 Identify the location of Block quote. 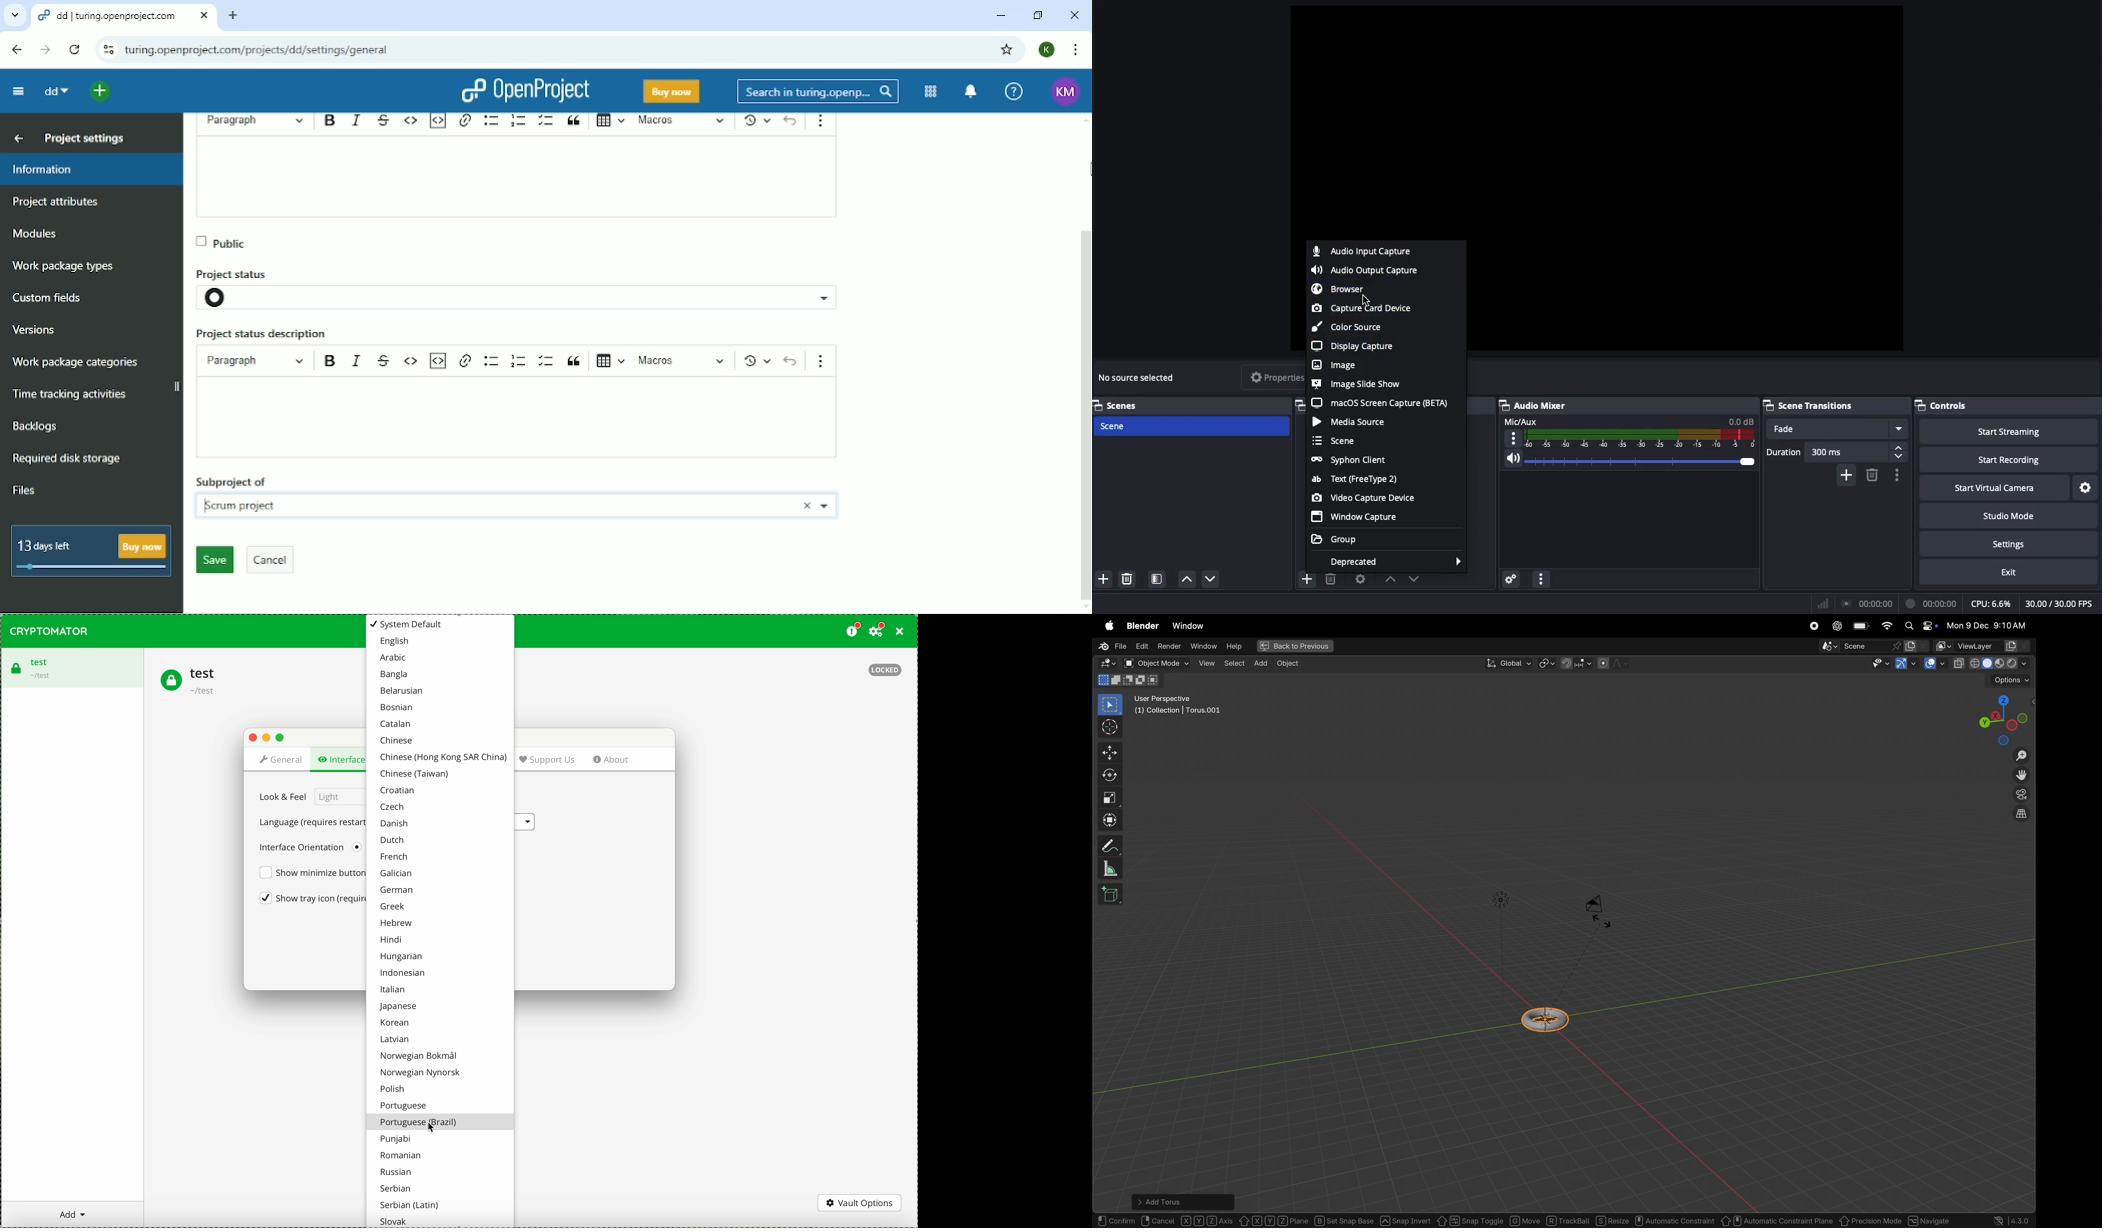
(575, 361).